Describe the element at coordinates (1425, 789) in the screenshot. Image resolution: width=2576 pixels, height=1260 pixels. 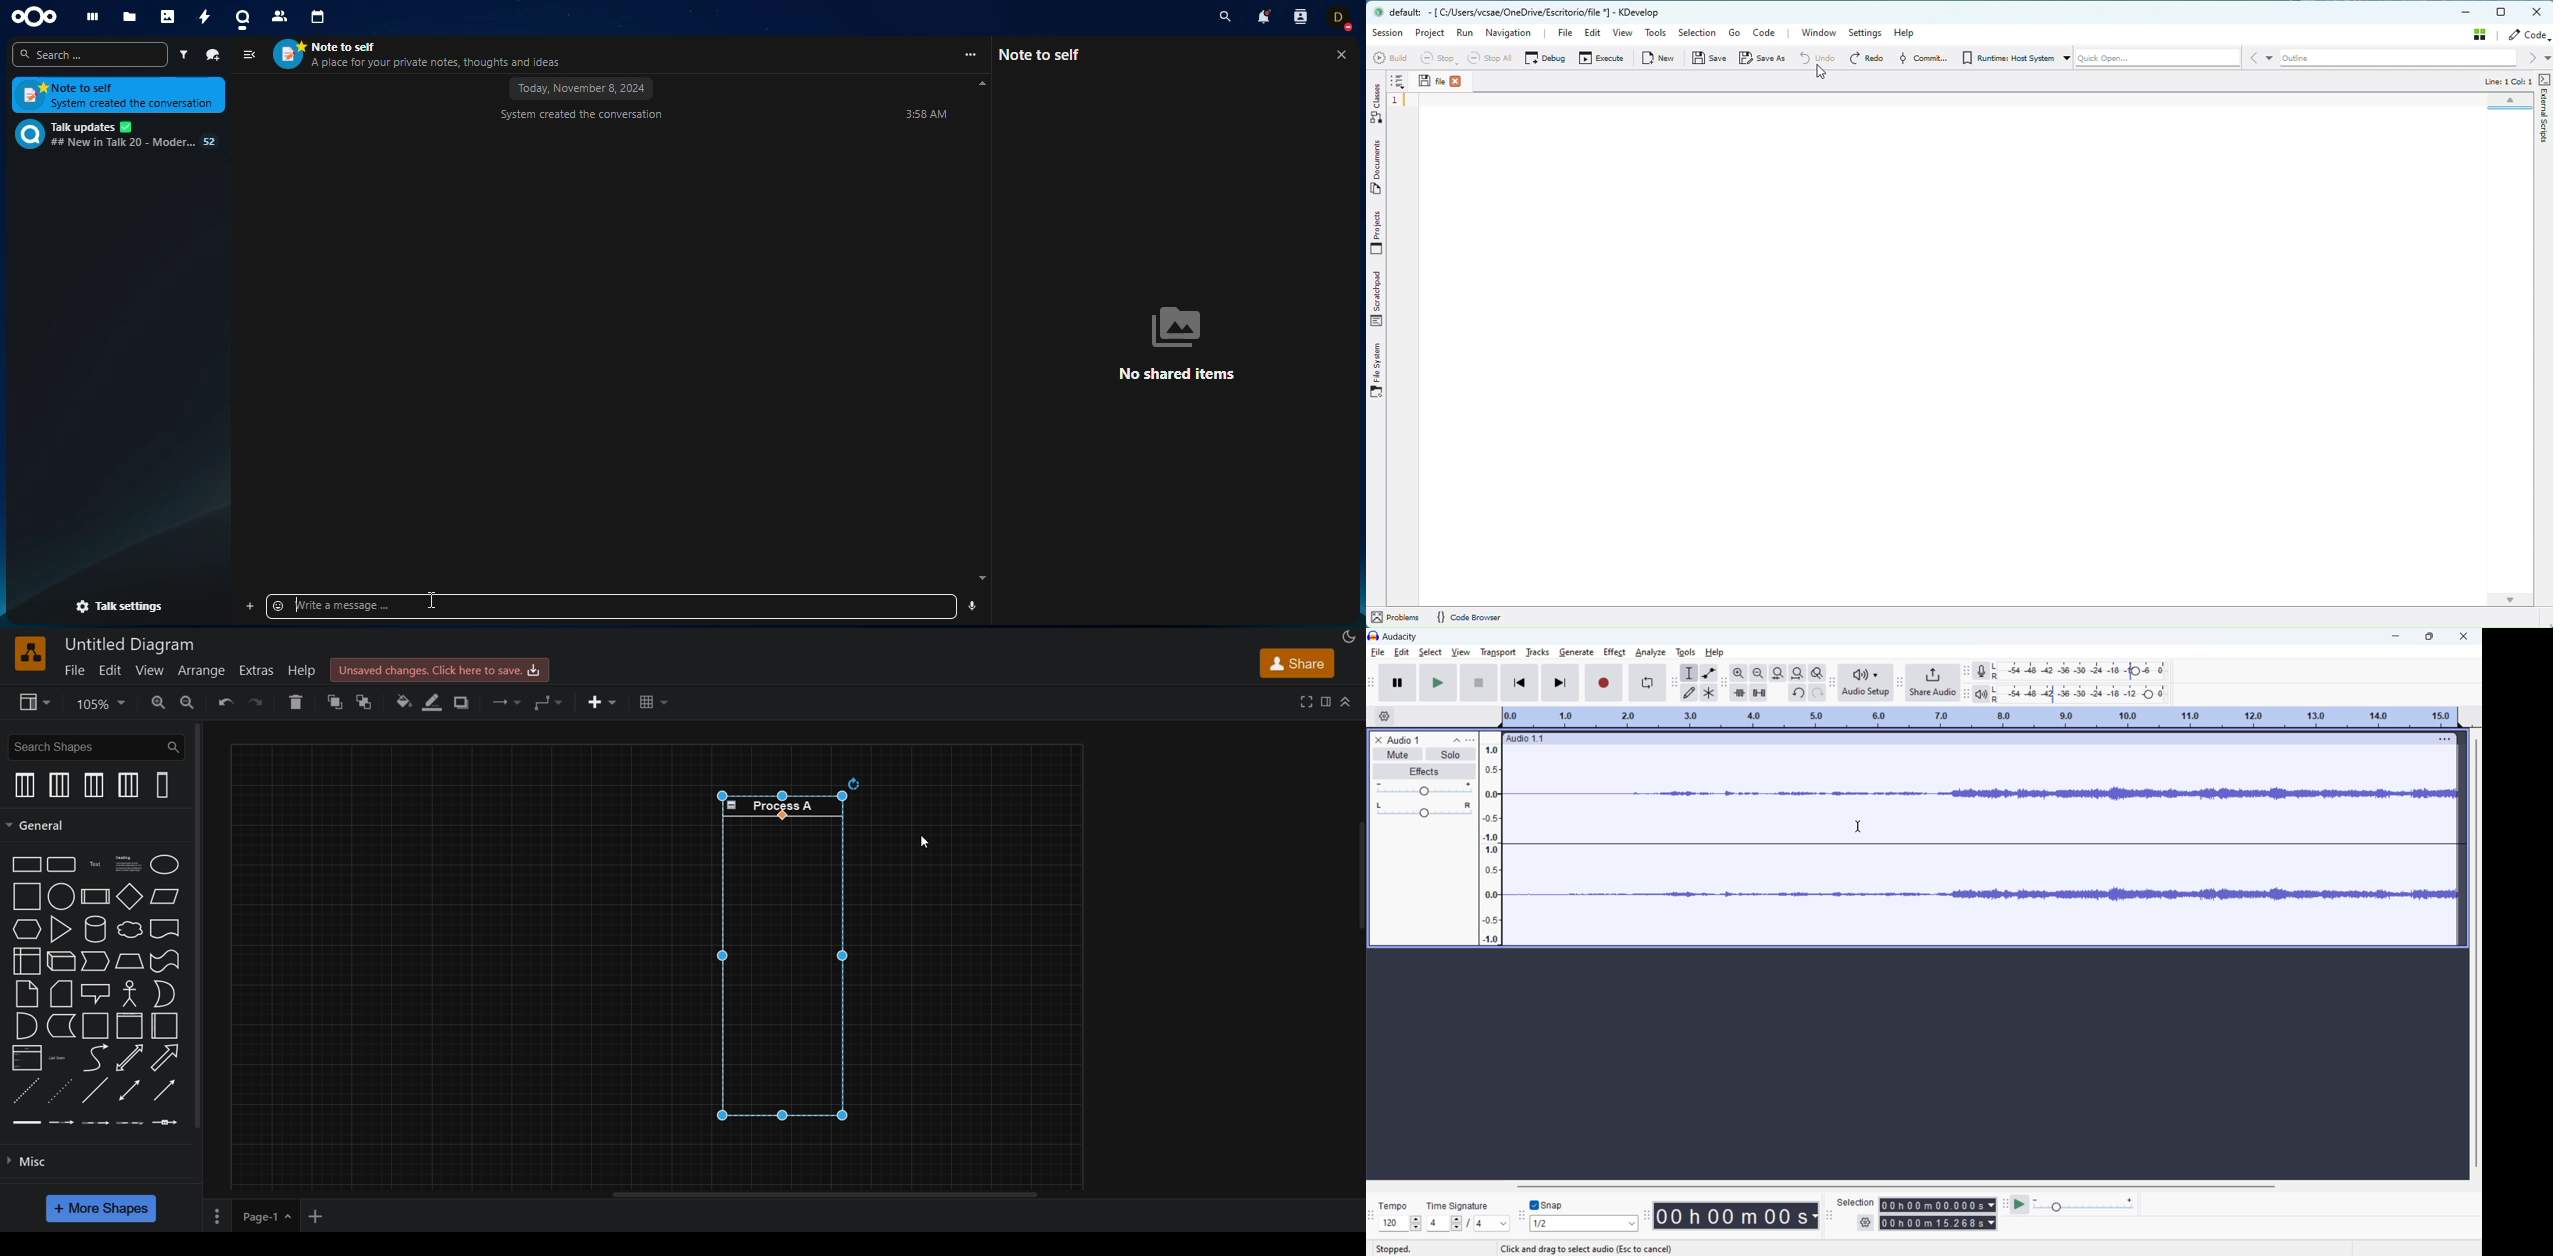
I see `volume` at that location.